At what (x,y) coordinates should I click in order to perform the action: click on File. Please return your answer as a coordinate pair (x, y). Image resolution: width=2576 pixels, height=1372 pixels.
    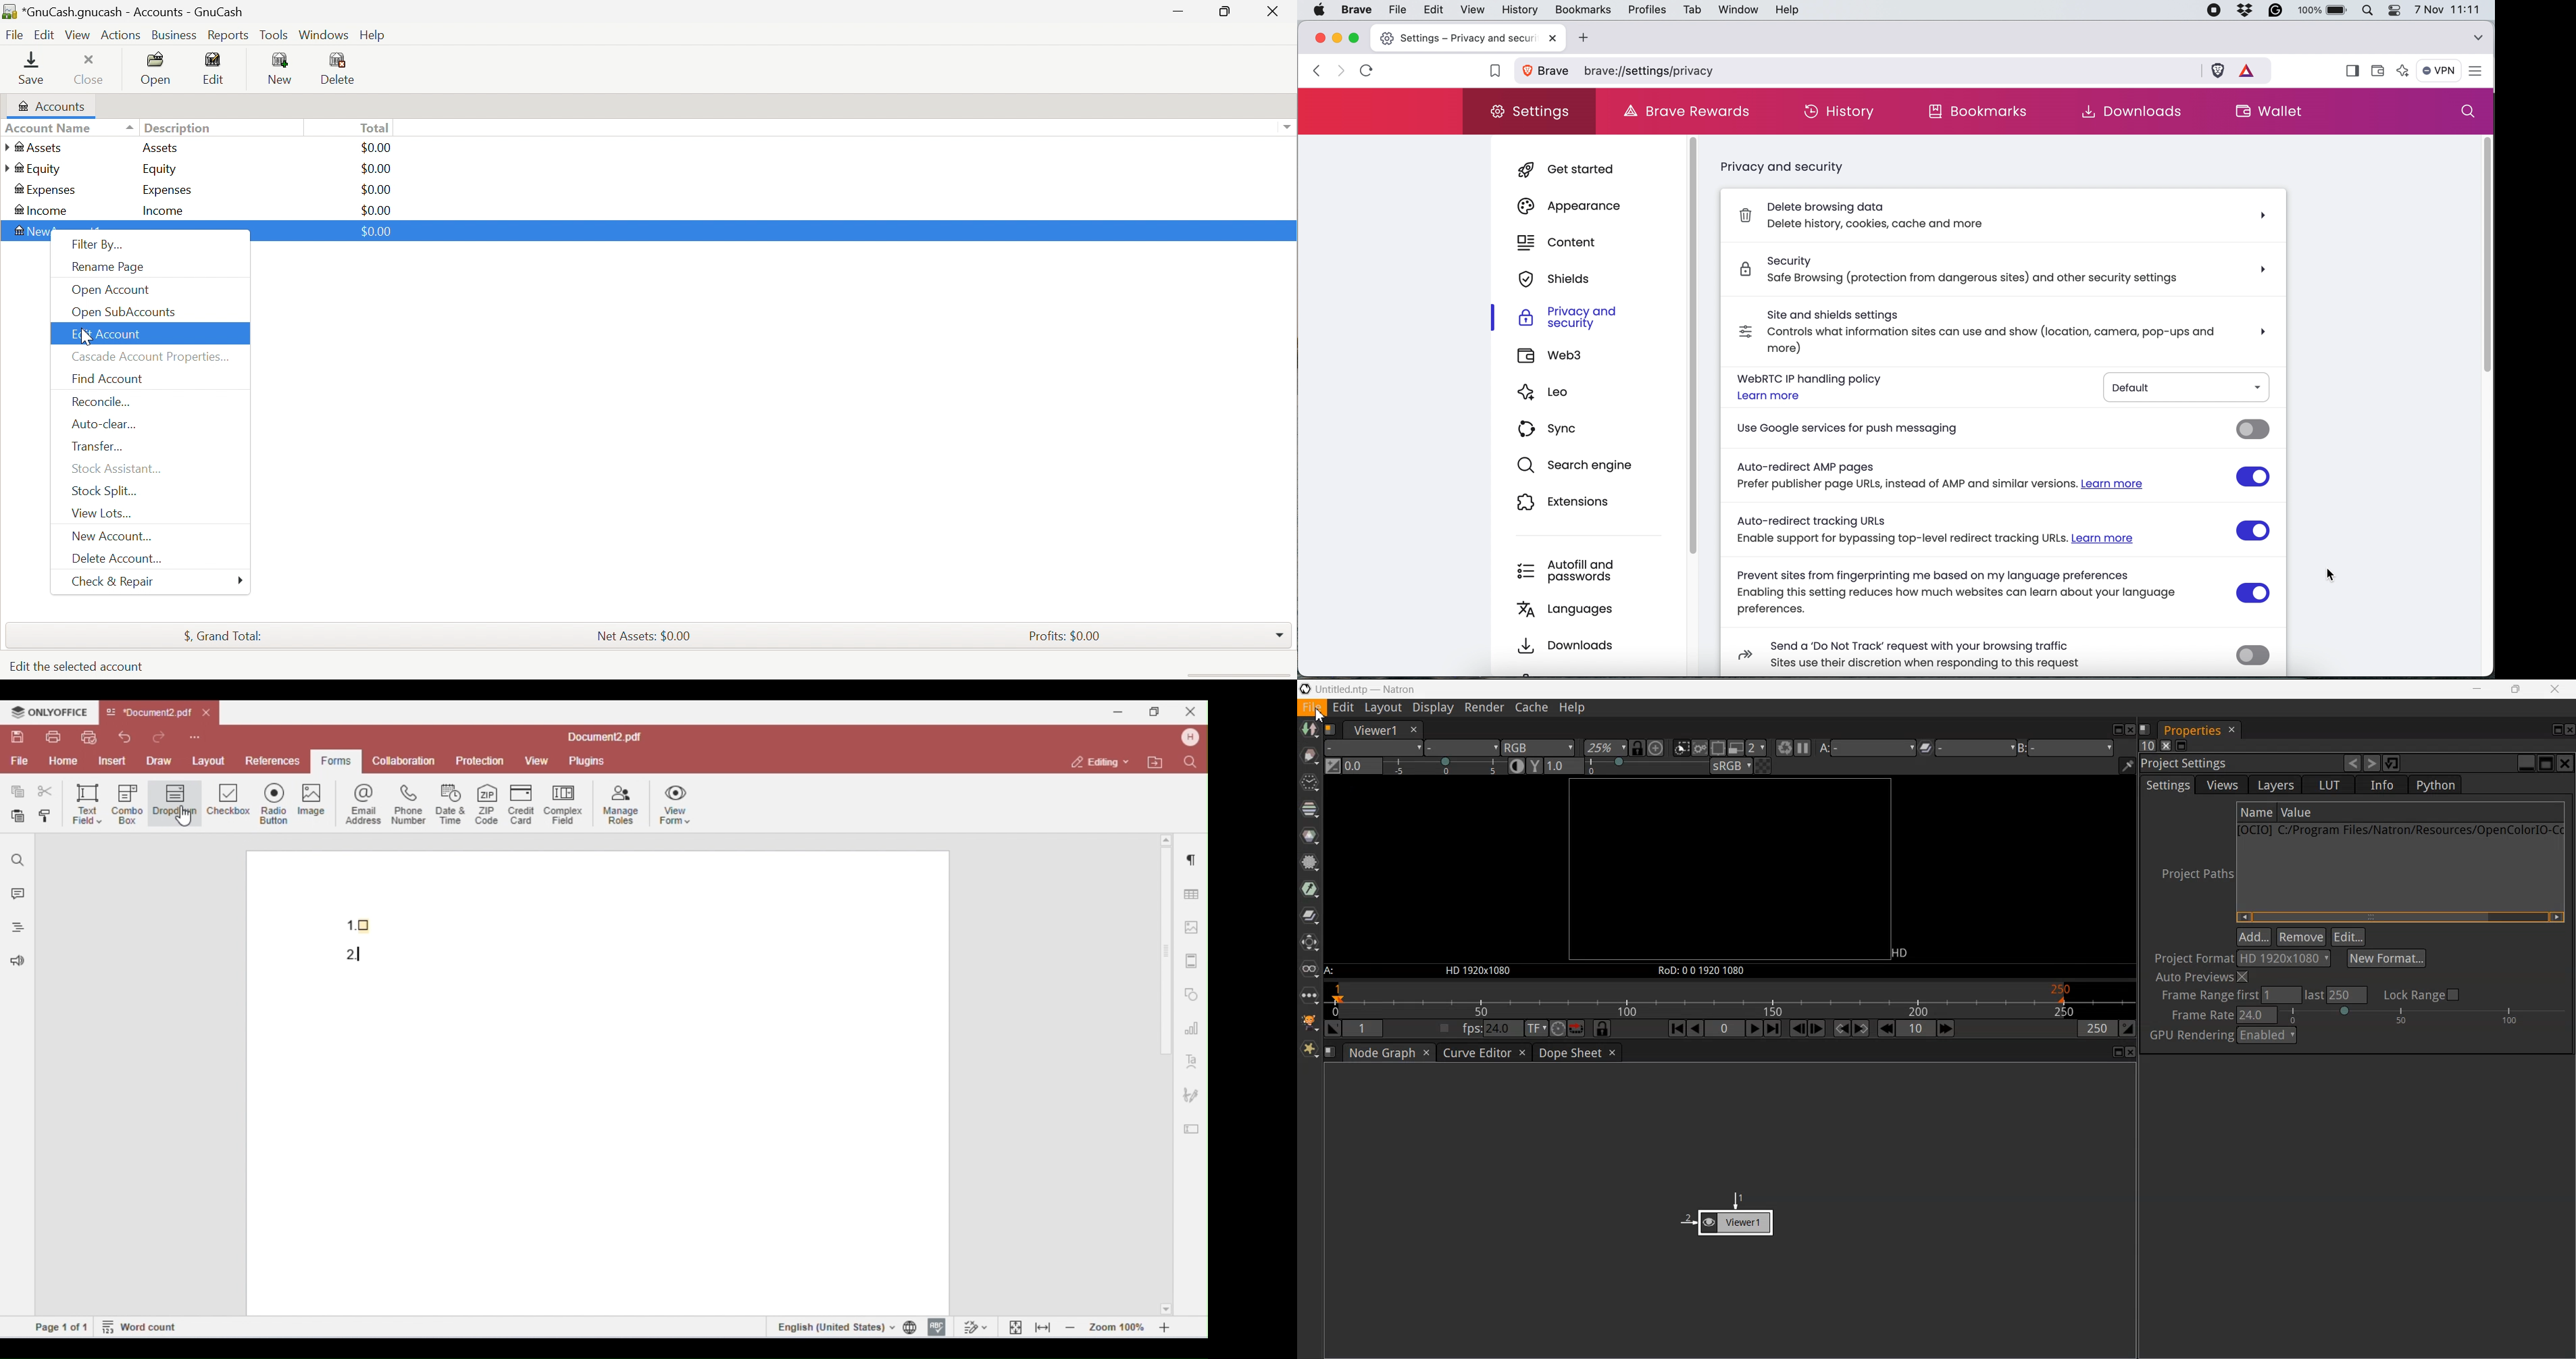
    Looking at the image, I should click on (14, 33).